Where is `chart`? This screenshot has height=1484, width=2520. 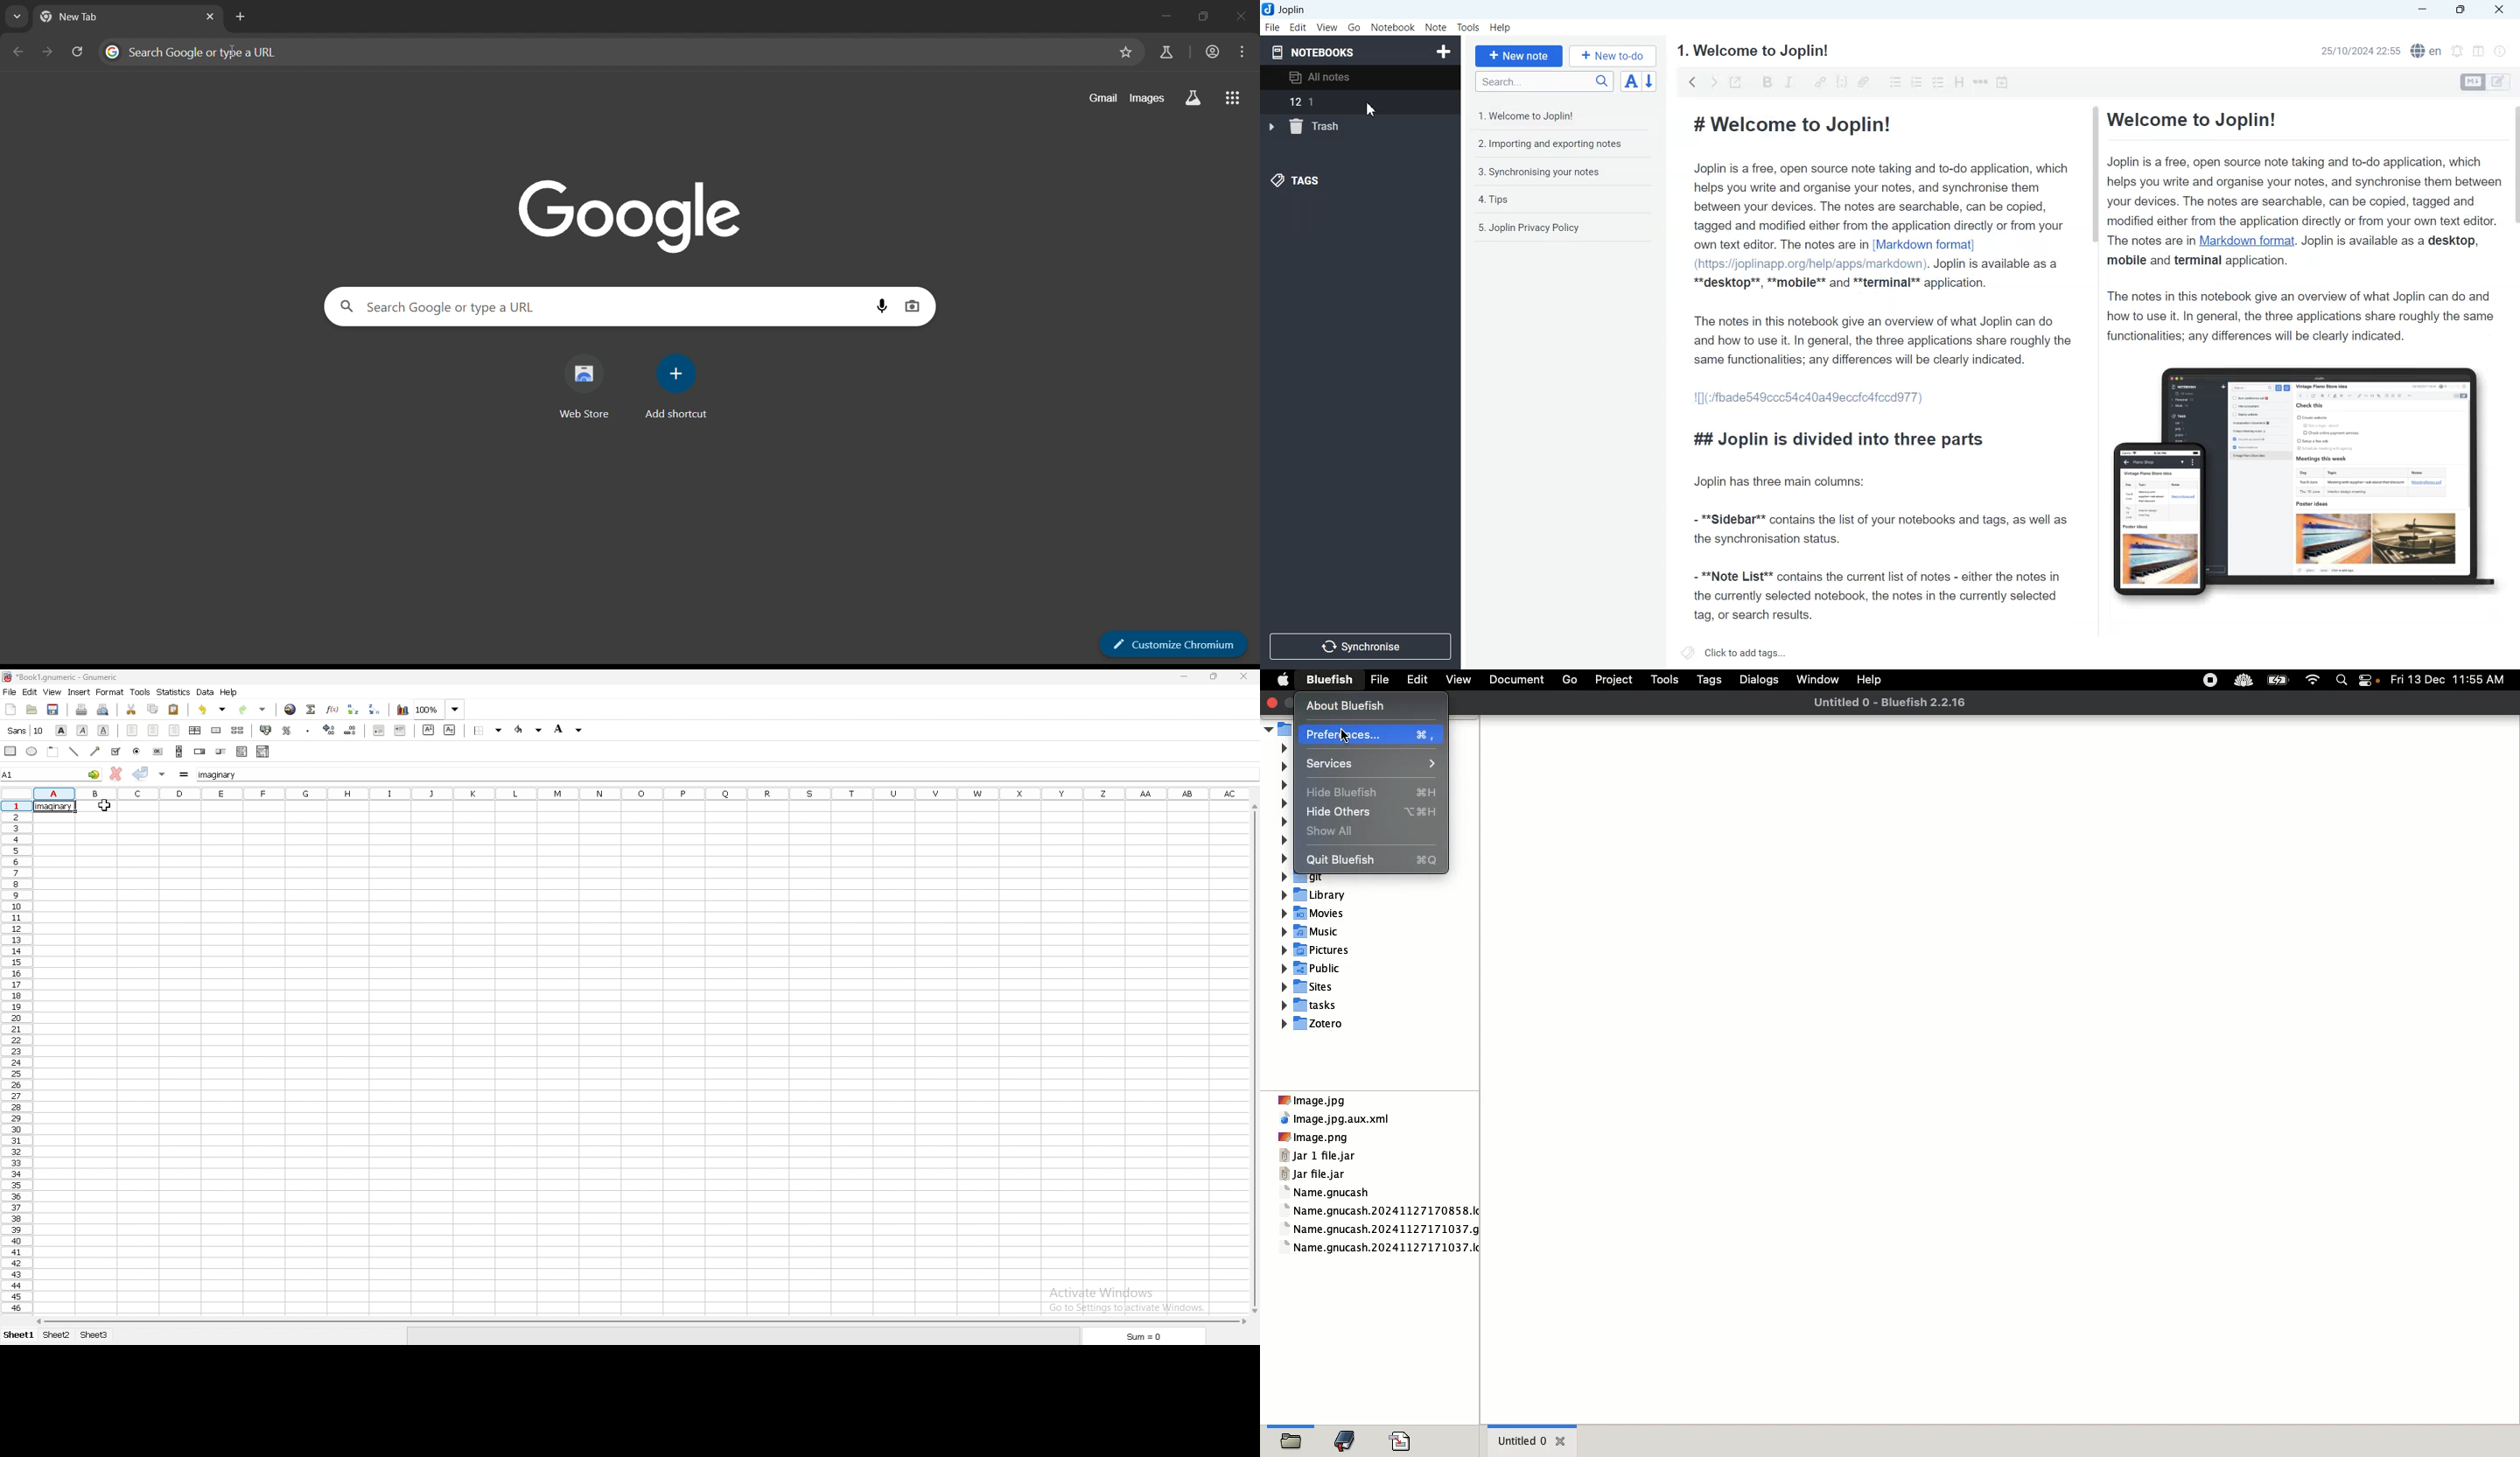 chart is located at coordinates (402, 710).